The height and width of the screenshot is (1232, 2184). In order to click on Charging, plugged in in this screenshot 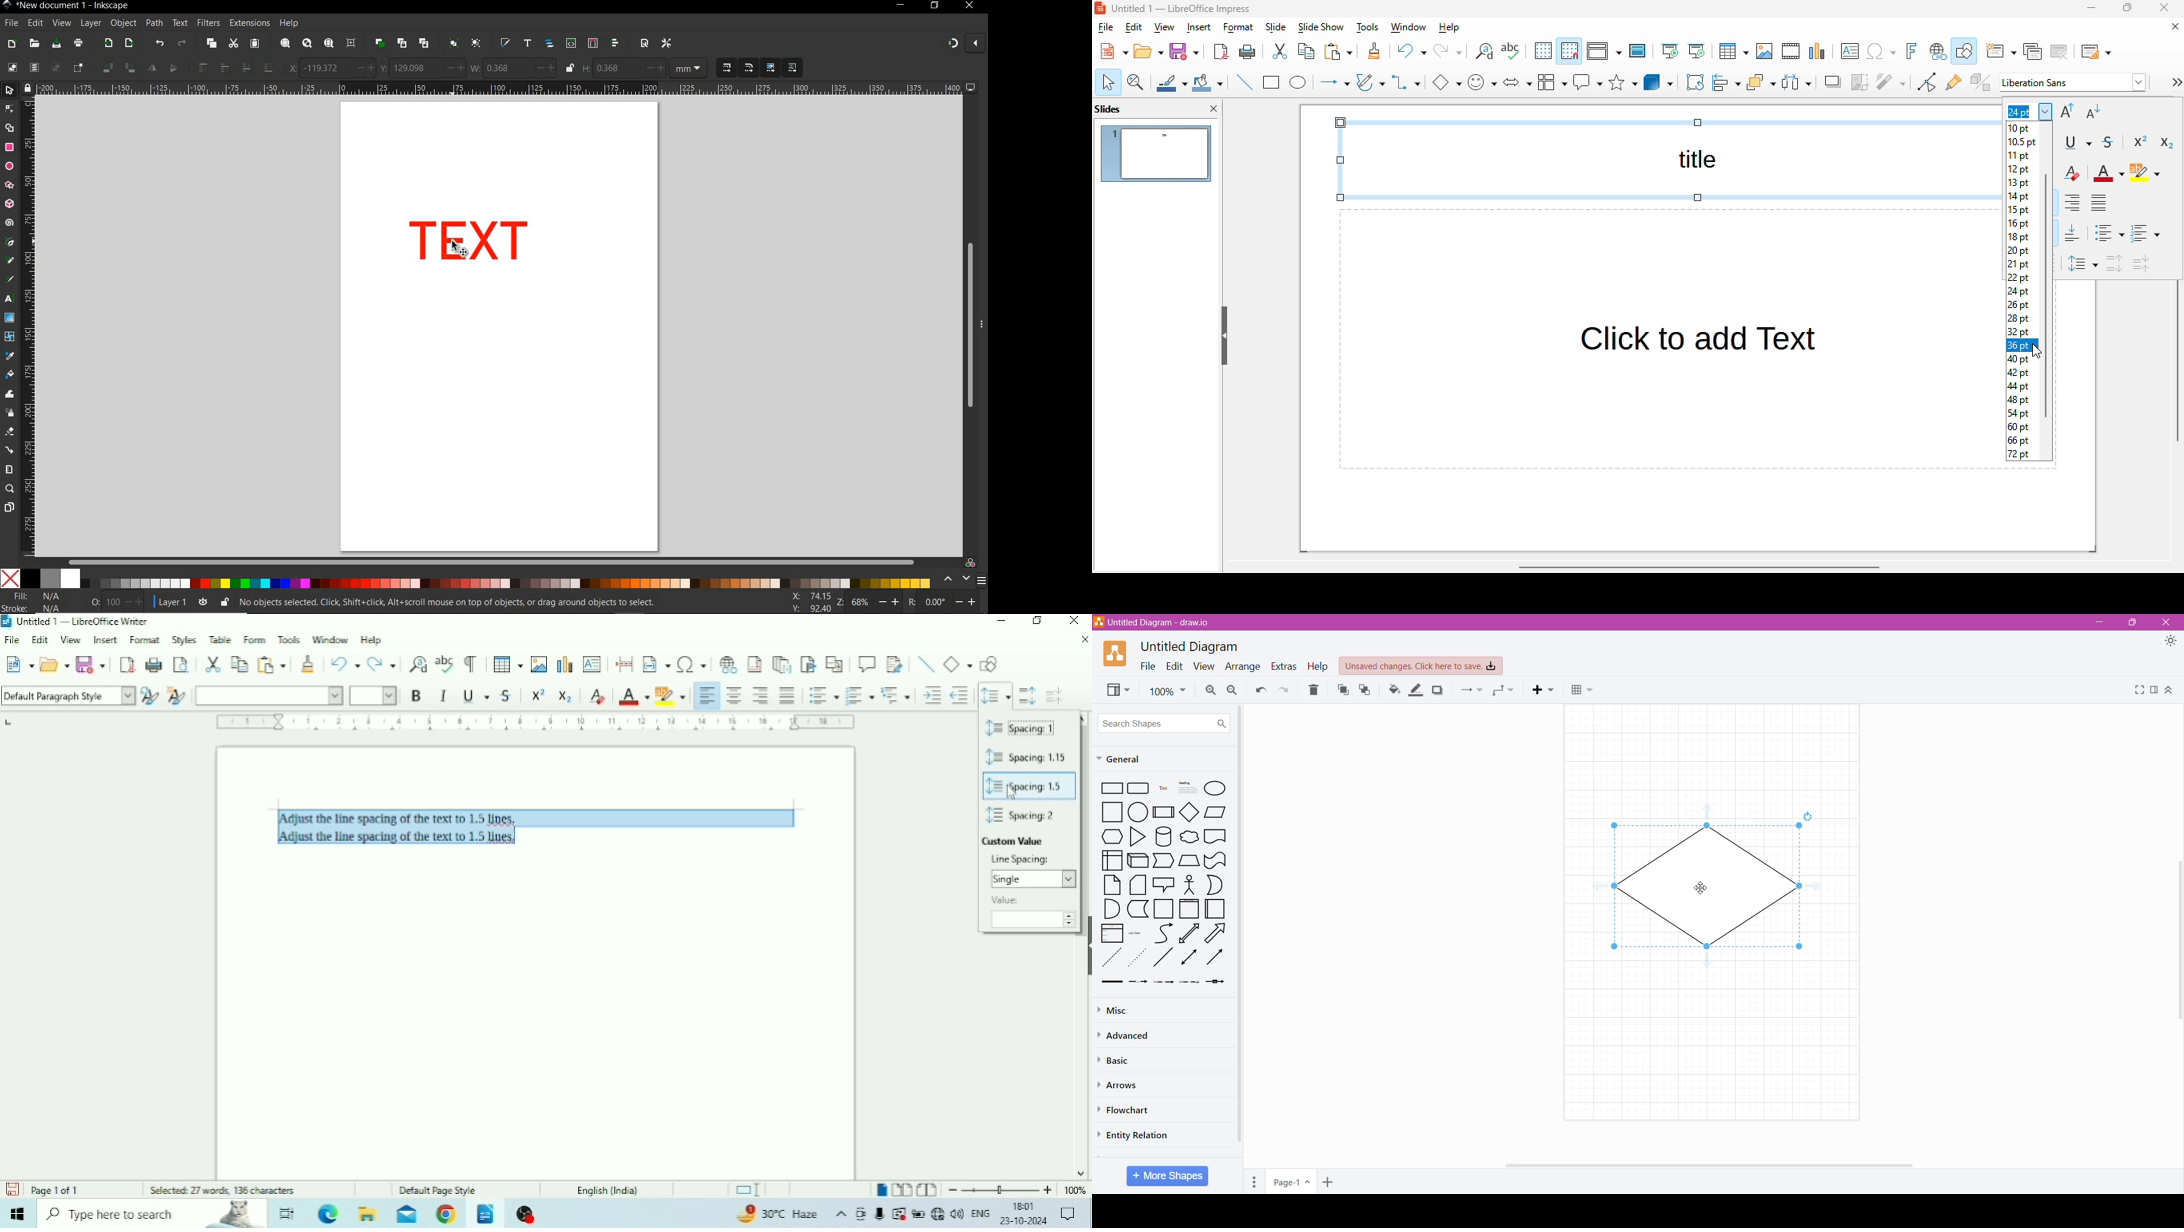, I will do `click(918, 1213)`.